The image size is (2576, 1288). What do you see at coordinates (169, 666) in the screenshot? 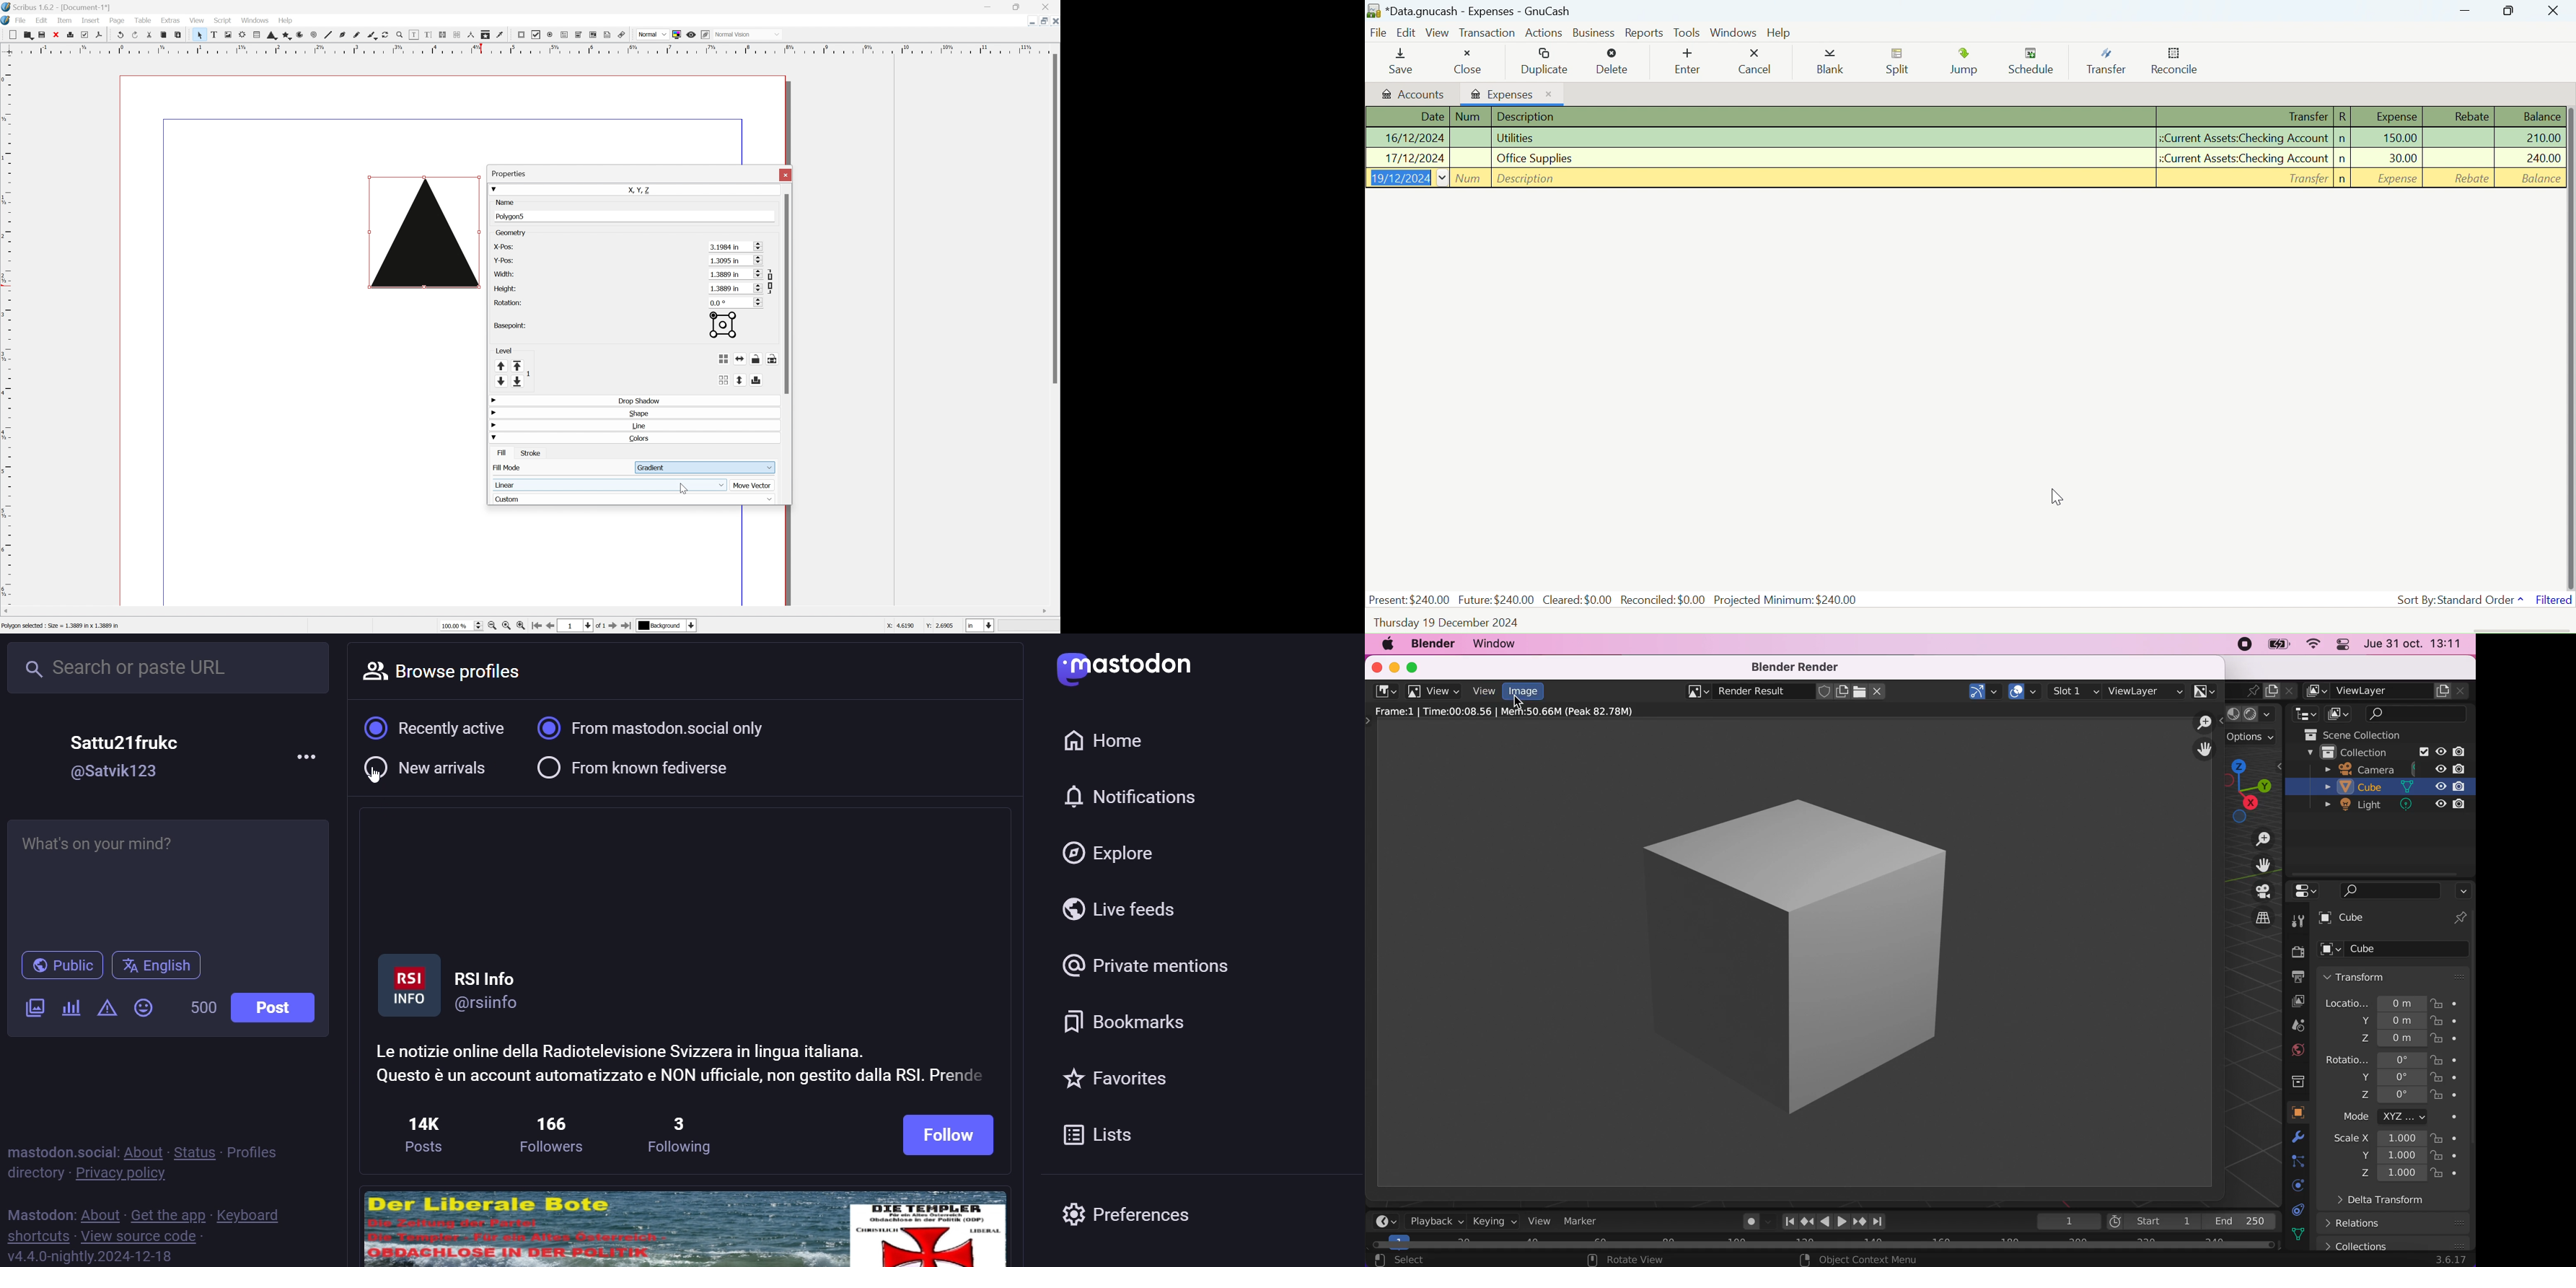
I see `search or paste url` at bounding box center [169, 666].